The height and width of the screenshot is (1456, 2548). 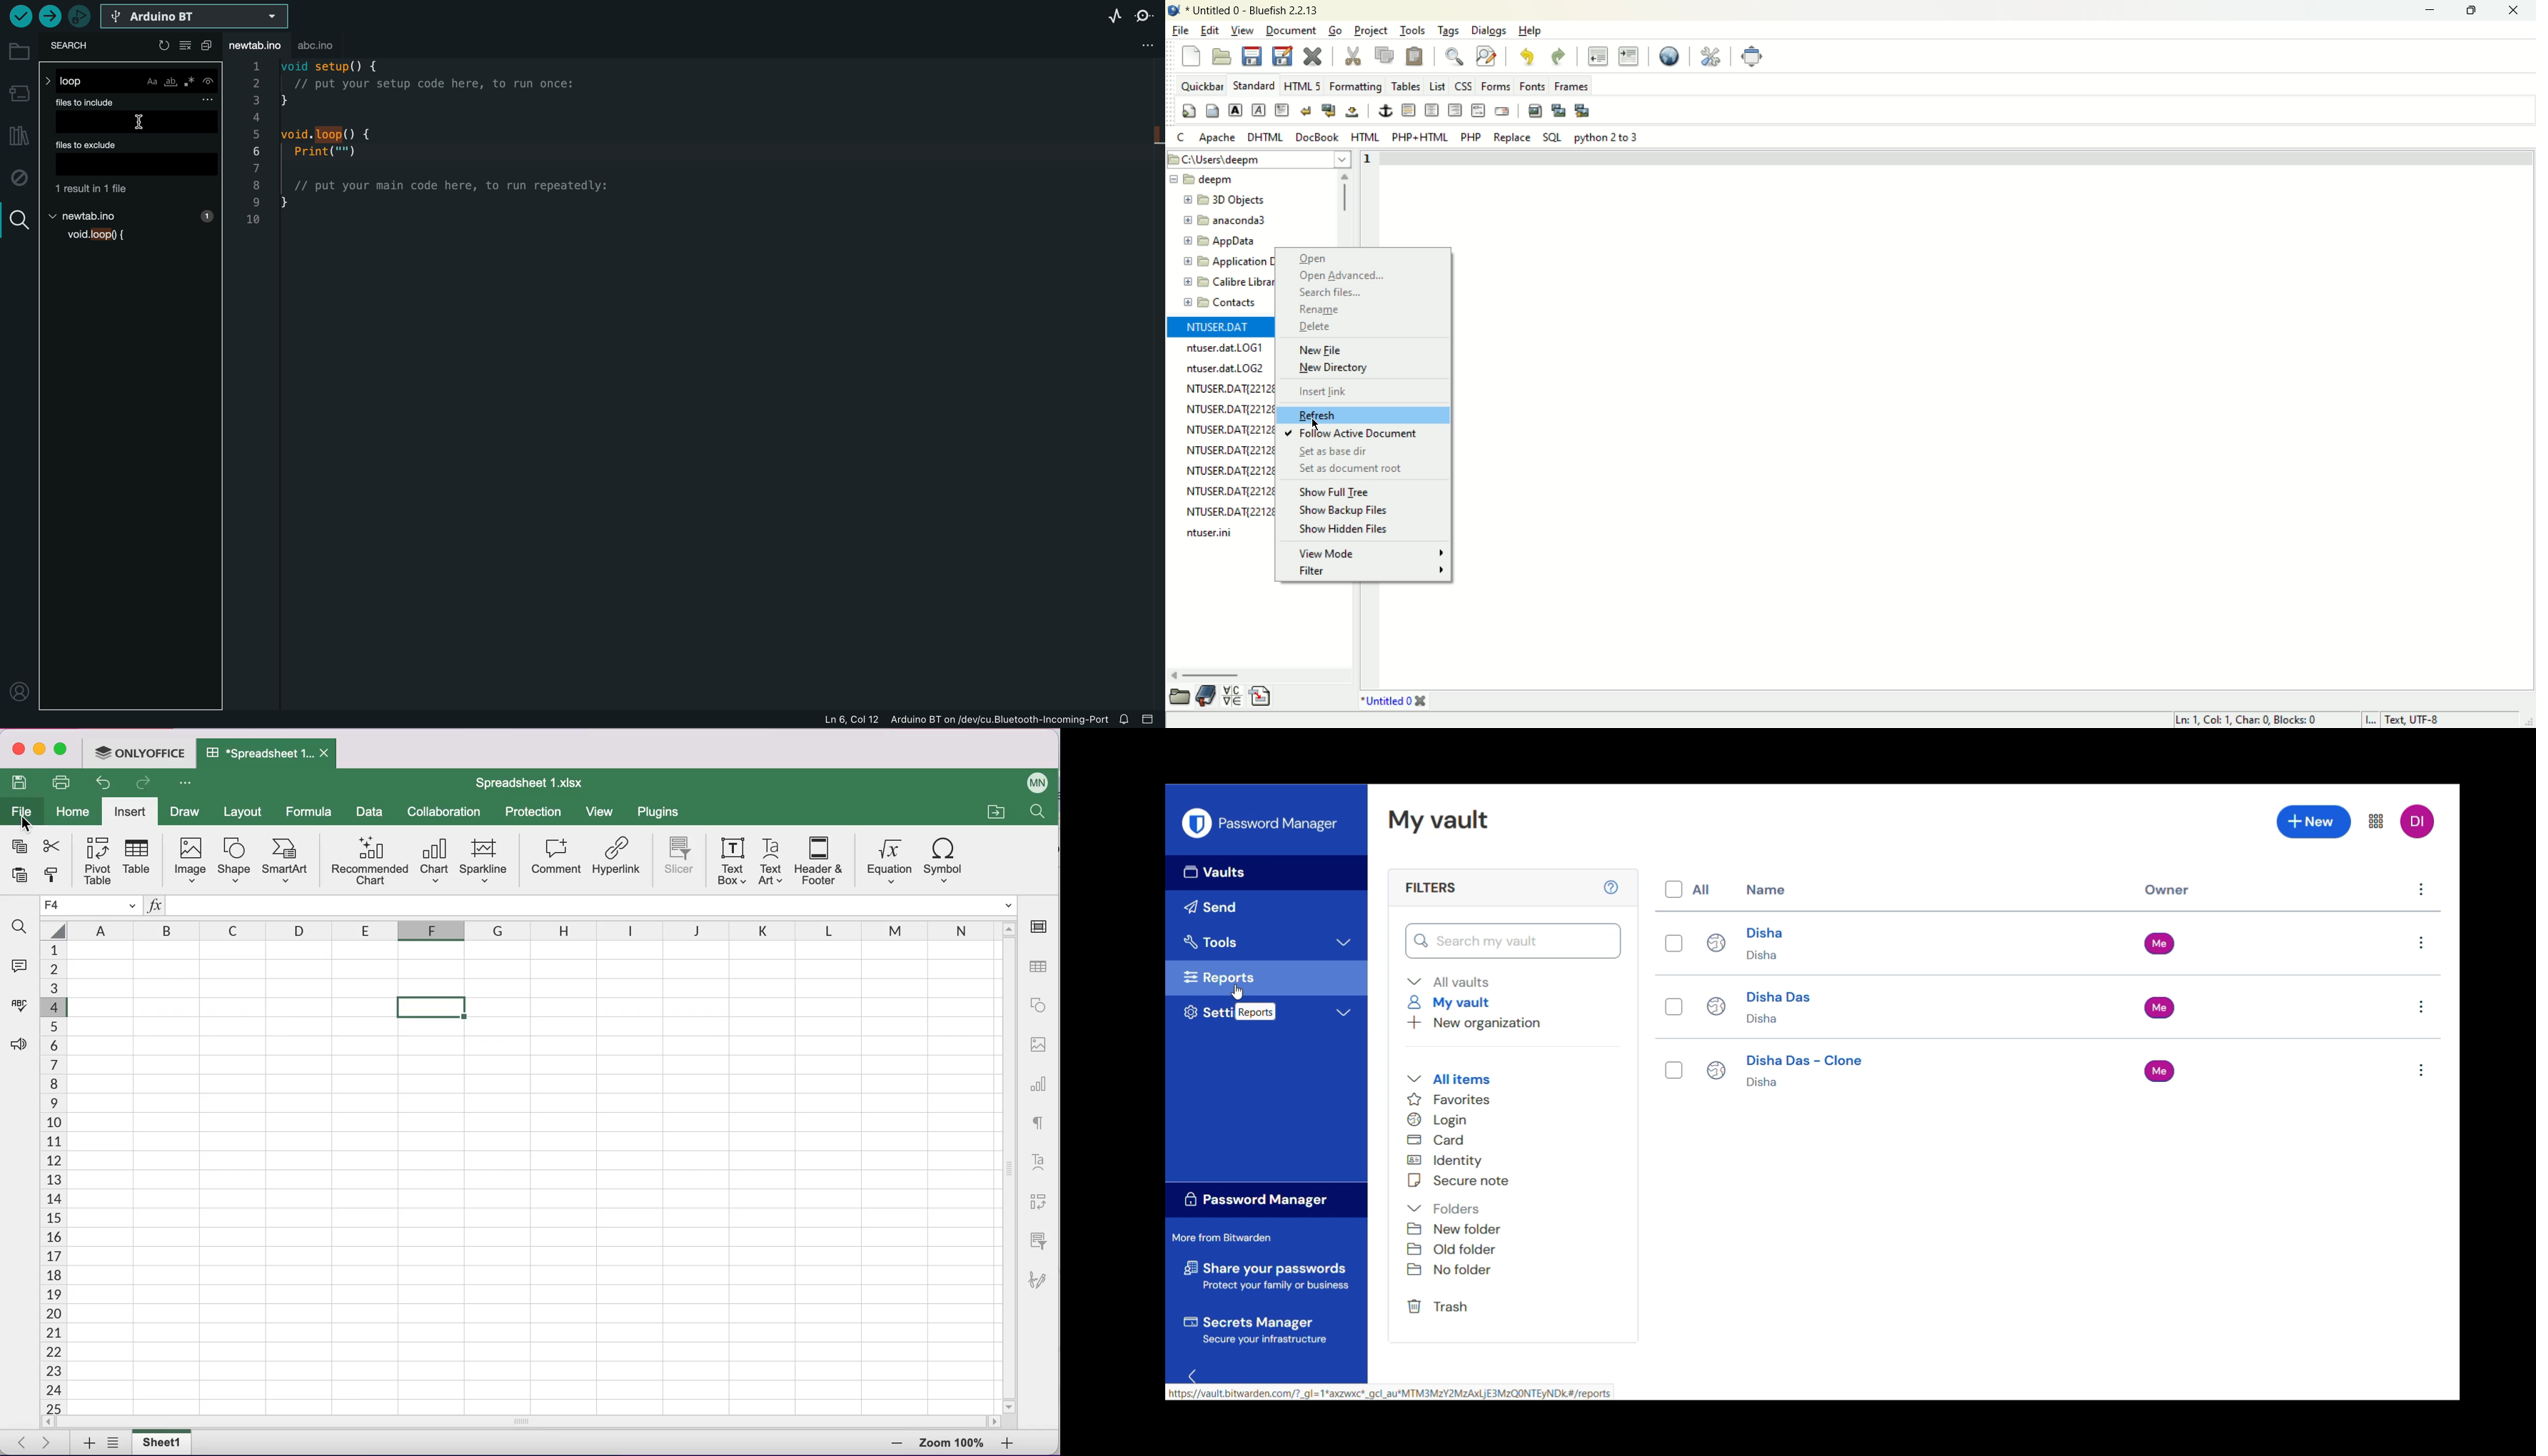 What do you see at coordinates (20, 878) in the screenshot?
I see `paste` at bounding box center [20, 878].